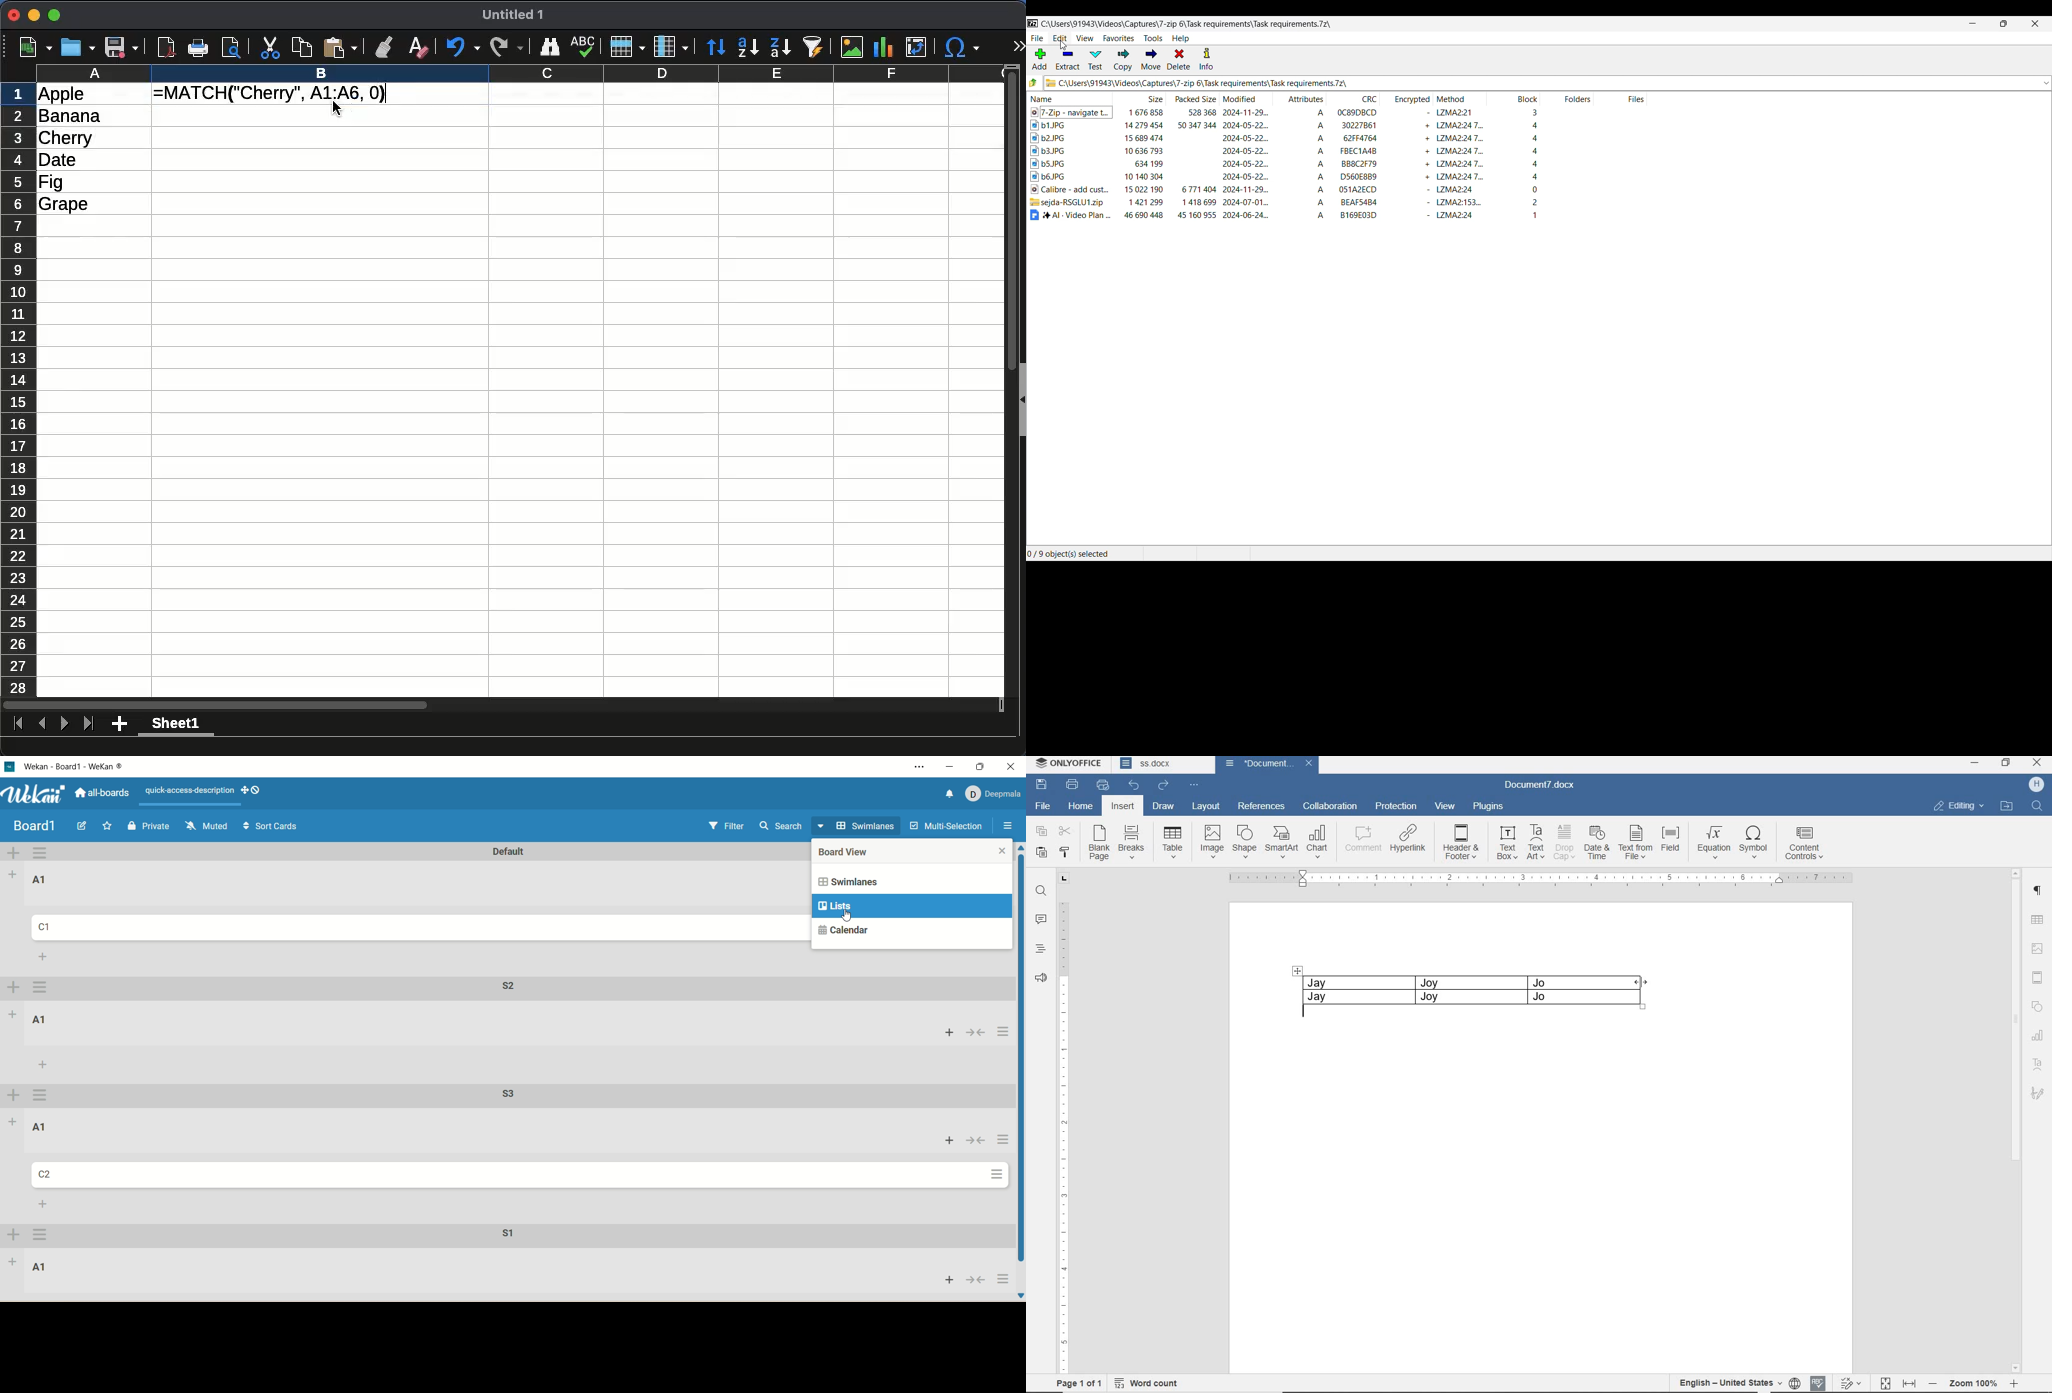 This screenshot has height=1400, width=2072. Describe the element at coordinates (1354, 98) in the screenshot. I see `CRC column` at that location.